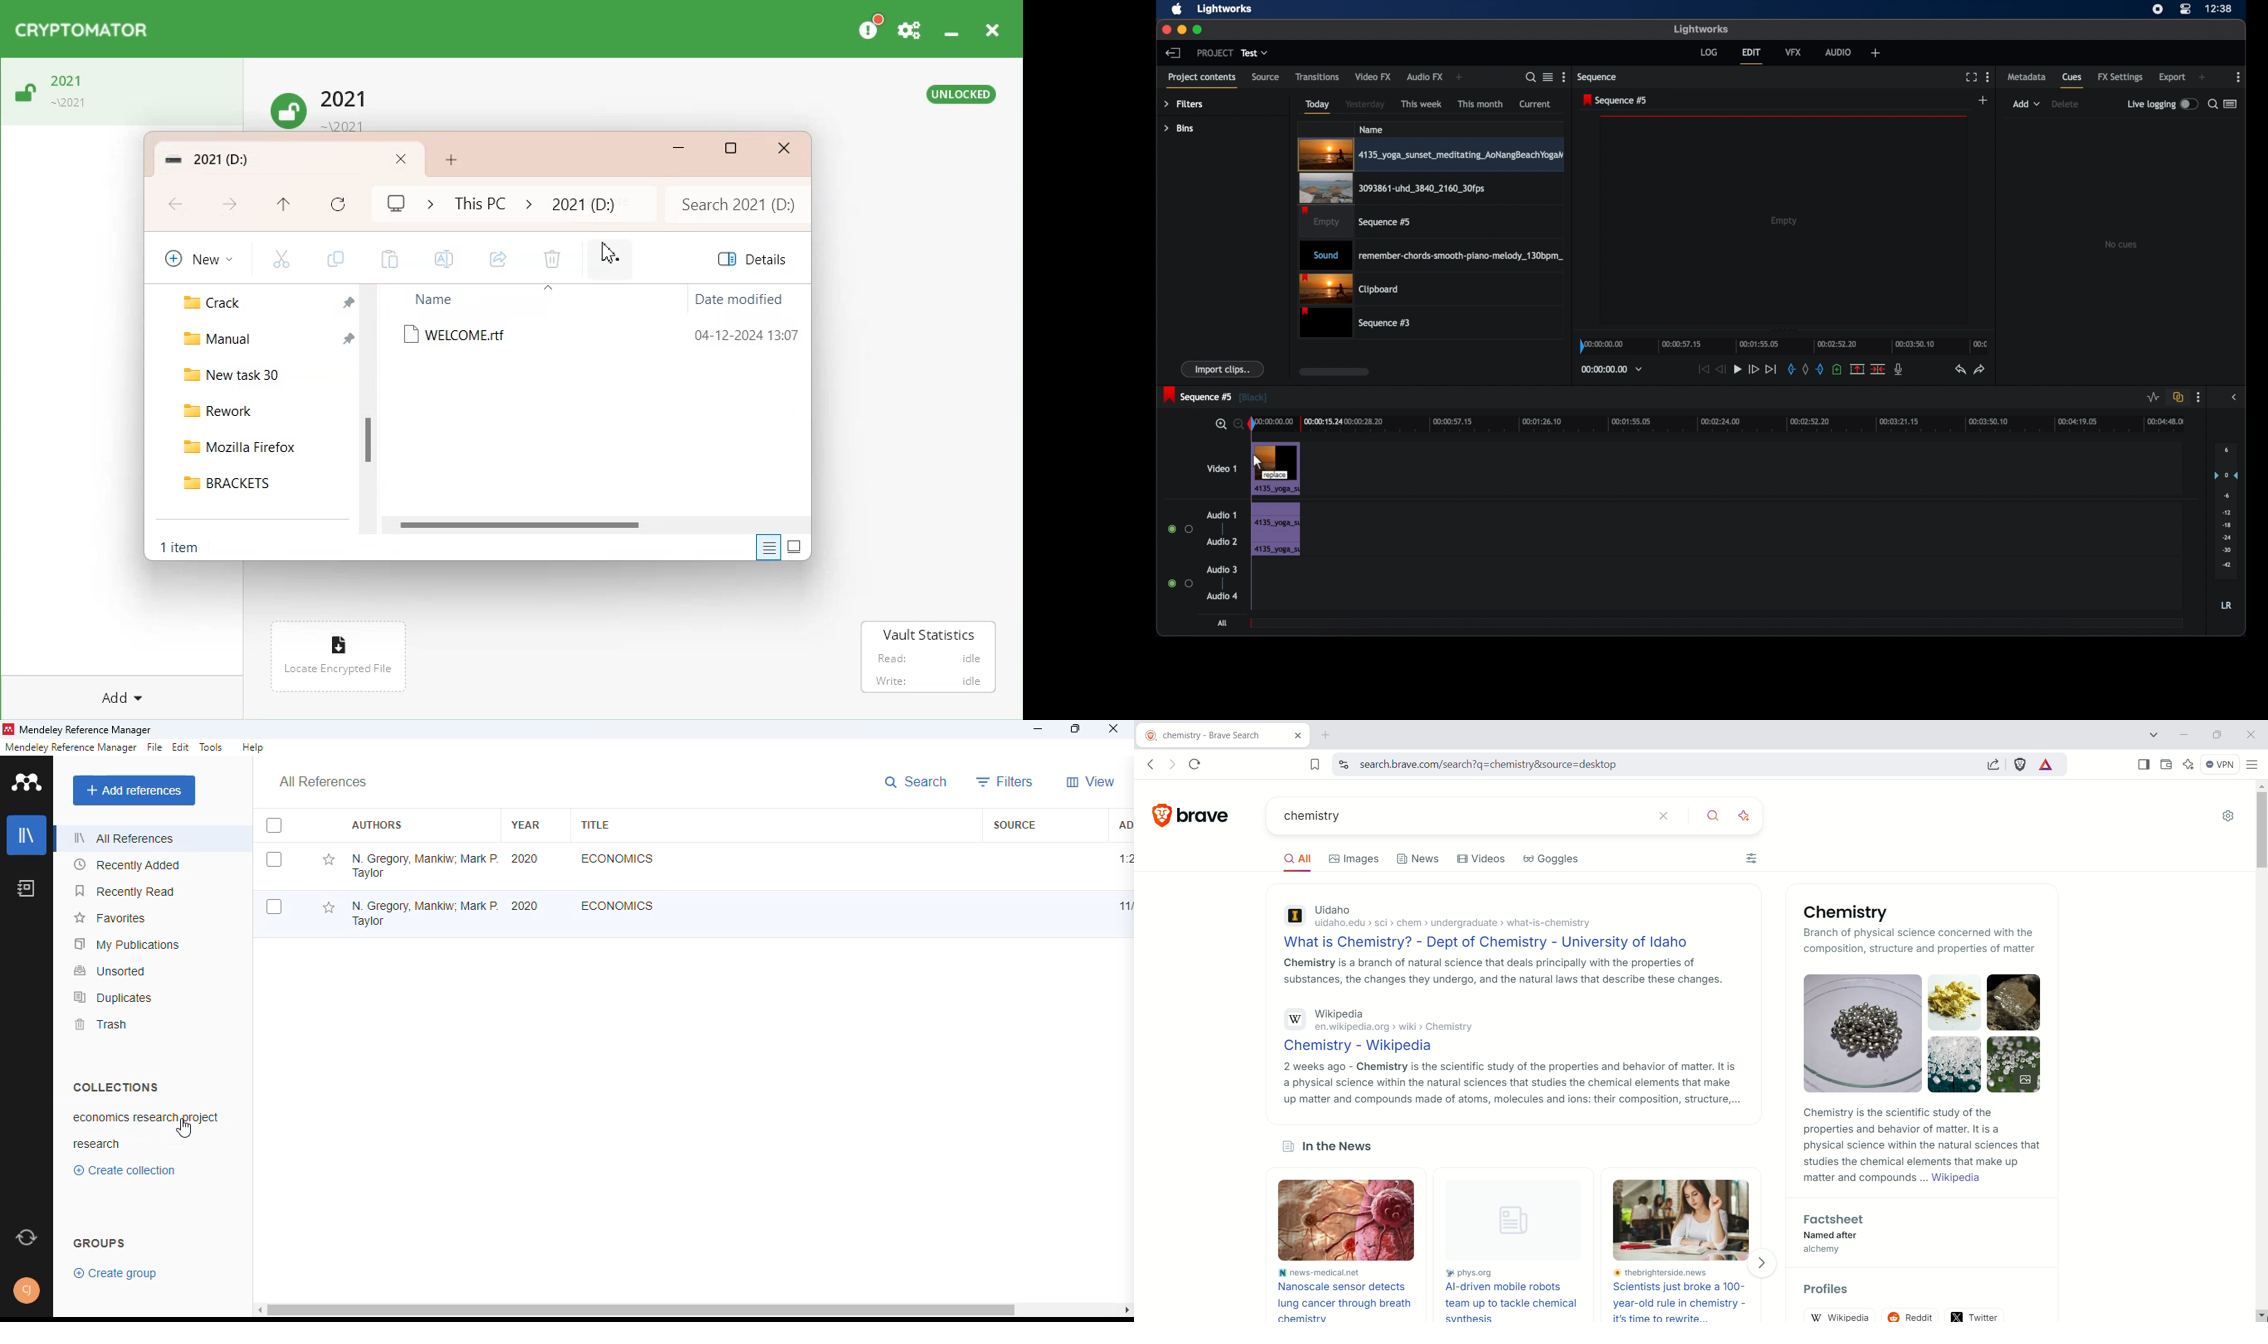 The image size is (2268, 1344). Describe the element at coordinates (399, 204) in the screenshot. I see `My computer` at that location.